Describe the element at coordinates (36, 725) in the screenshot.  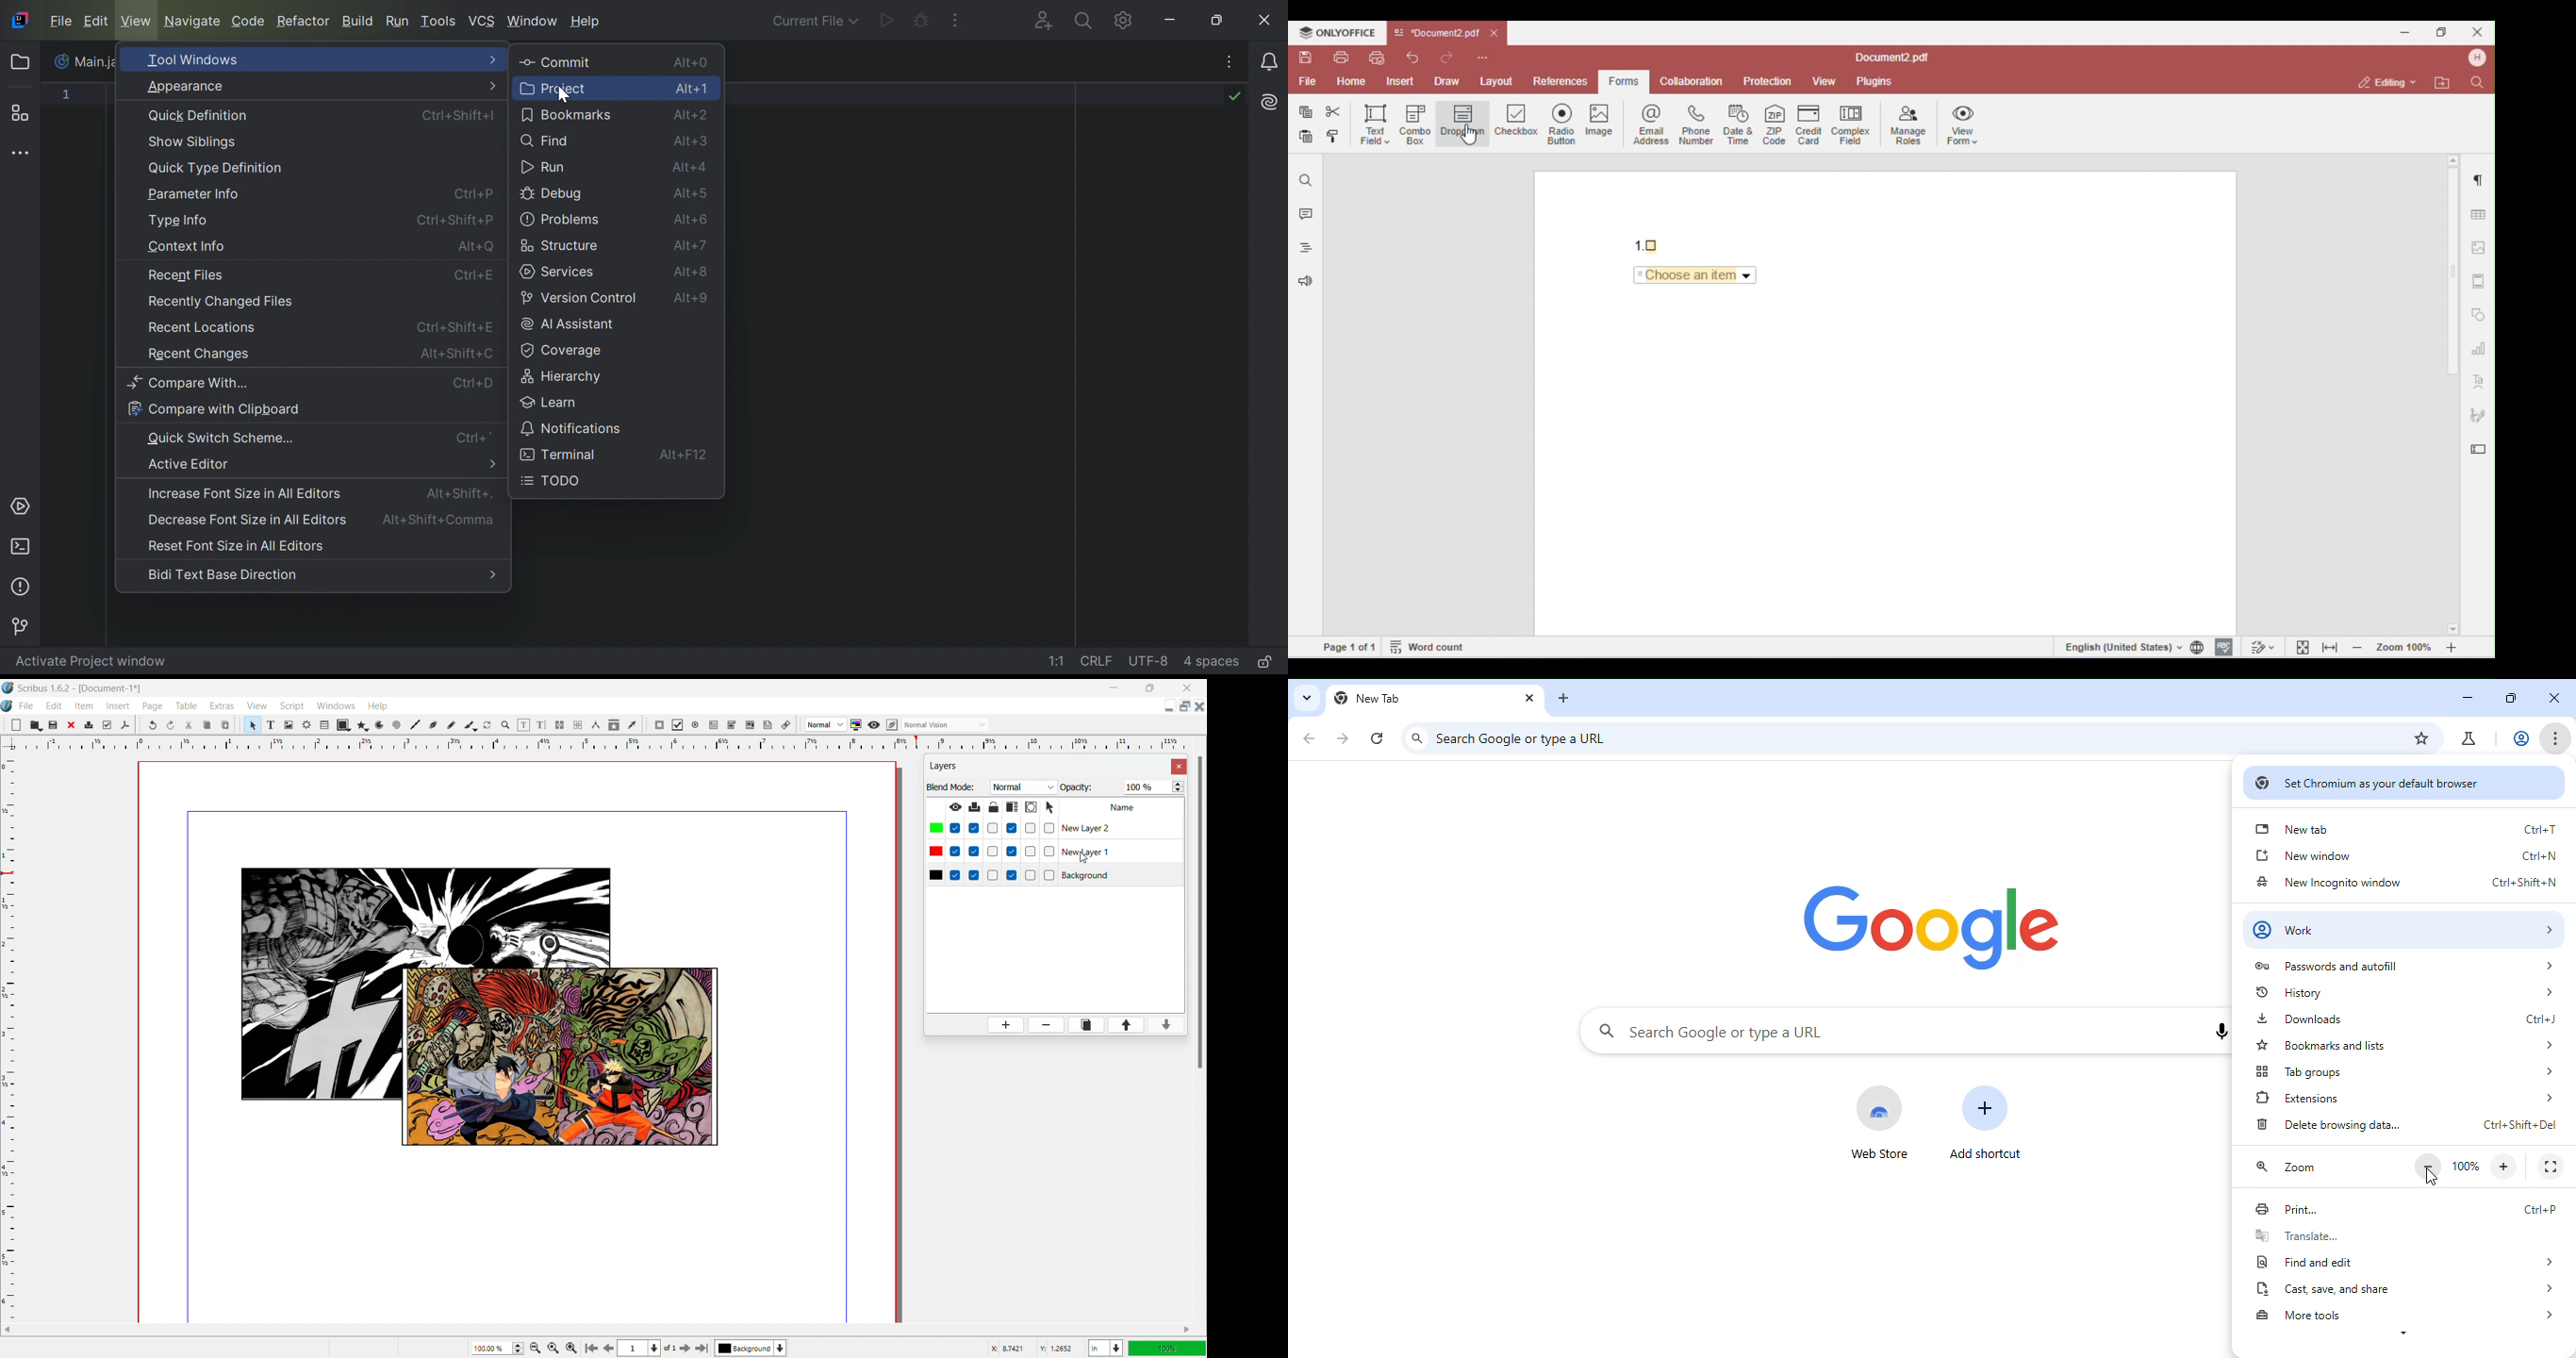
I see `open` at that location.